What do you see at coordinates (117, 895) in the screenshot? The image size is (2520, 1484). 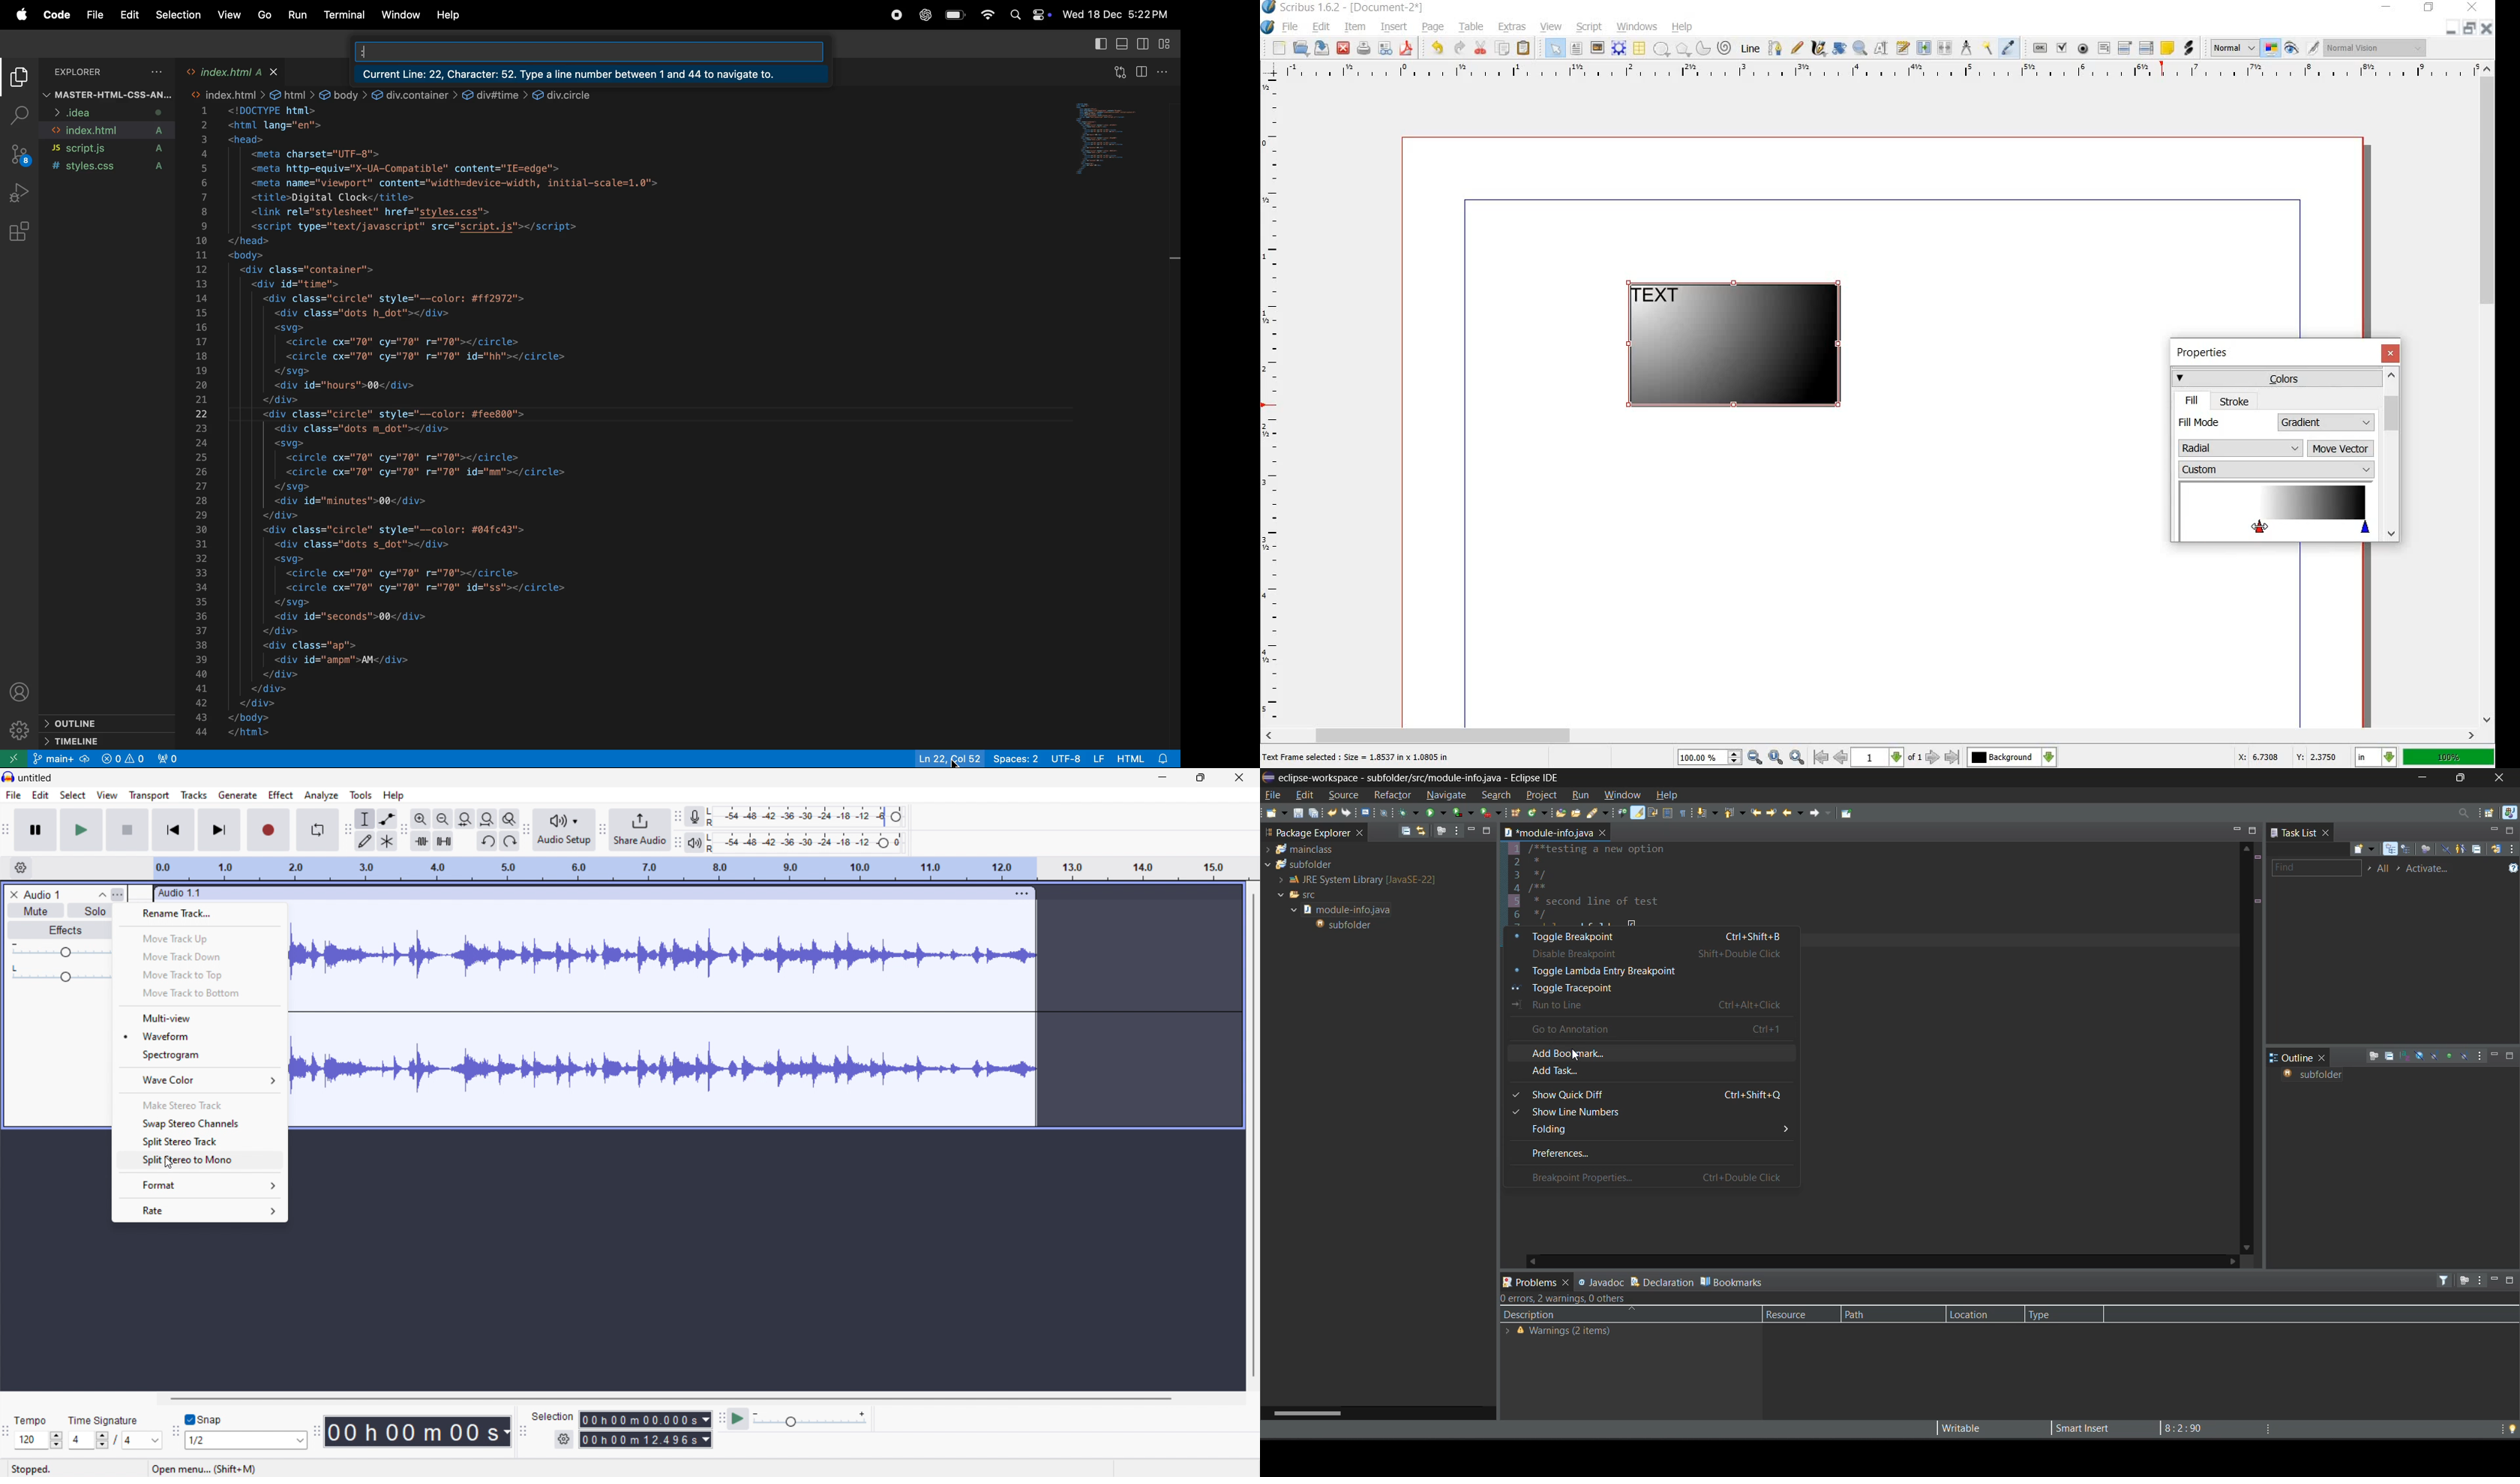 I see `track control panel menu` at bounding box center [117, 895].